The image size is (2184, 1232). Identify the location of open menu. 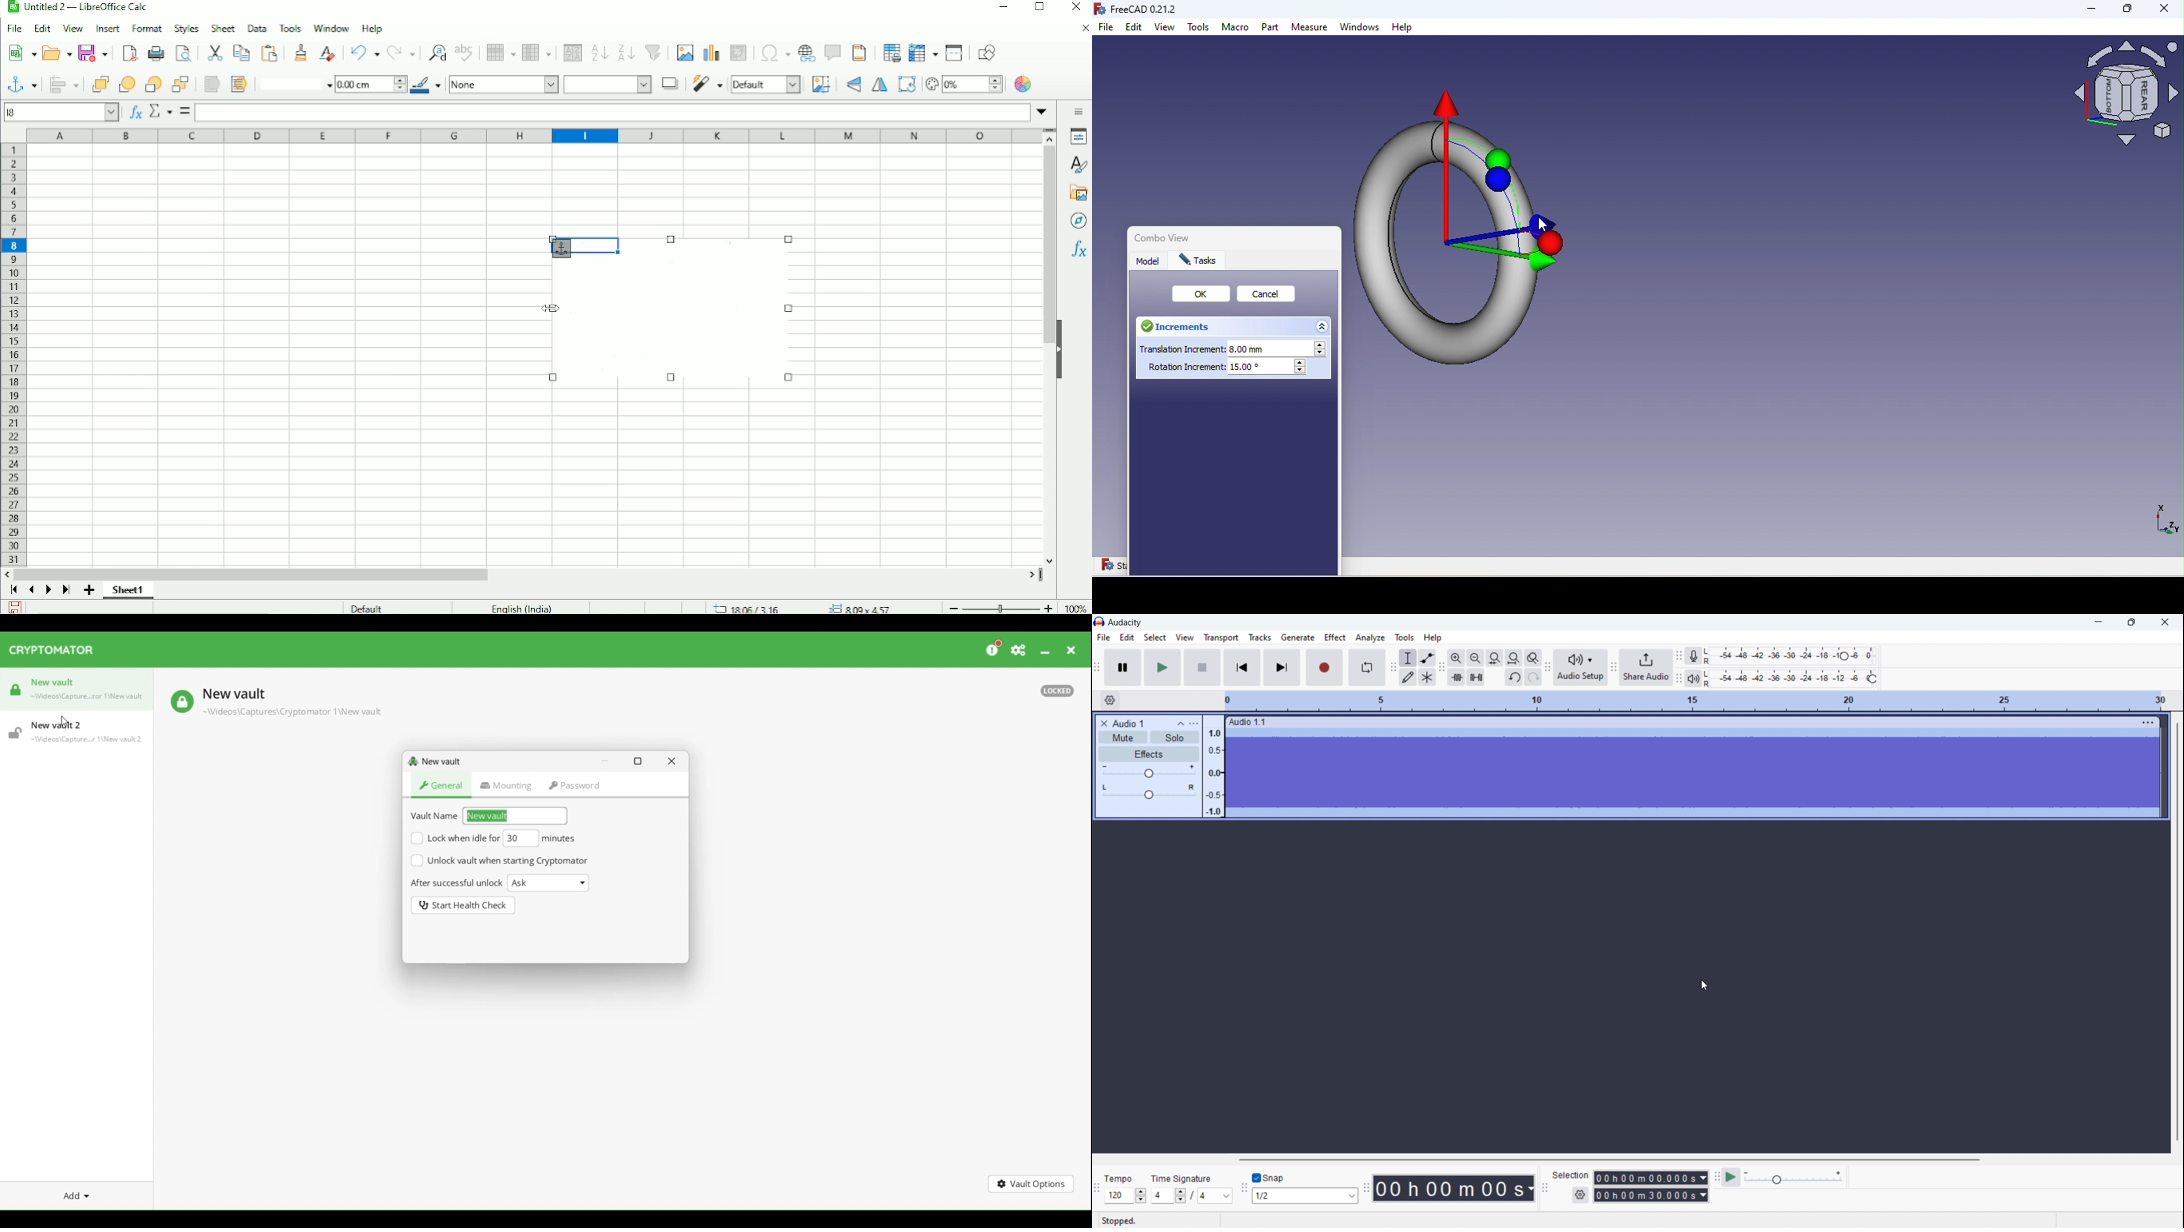
(1194, 724).